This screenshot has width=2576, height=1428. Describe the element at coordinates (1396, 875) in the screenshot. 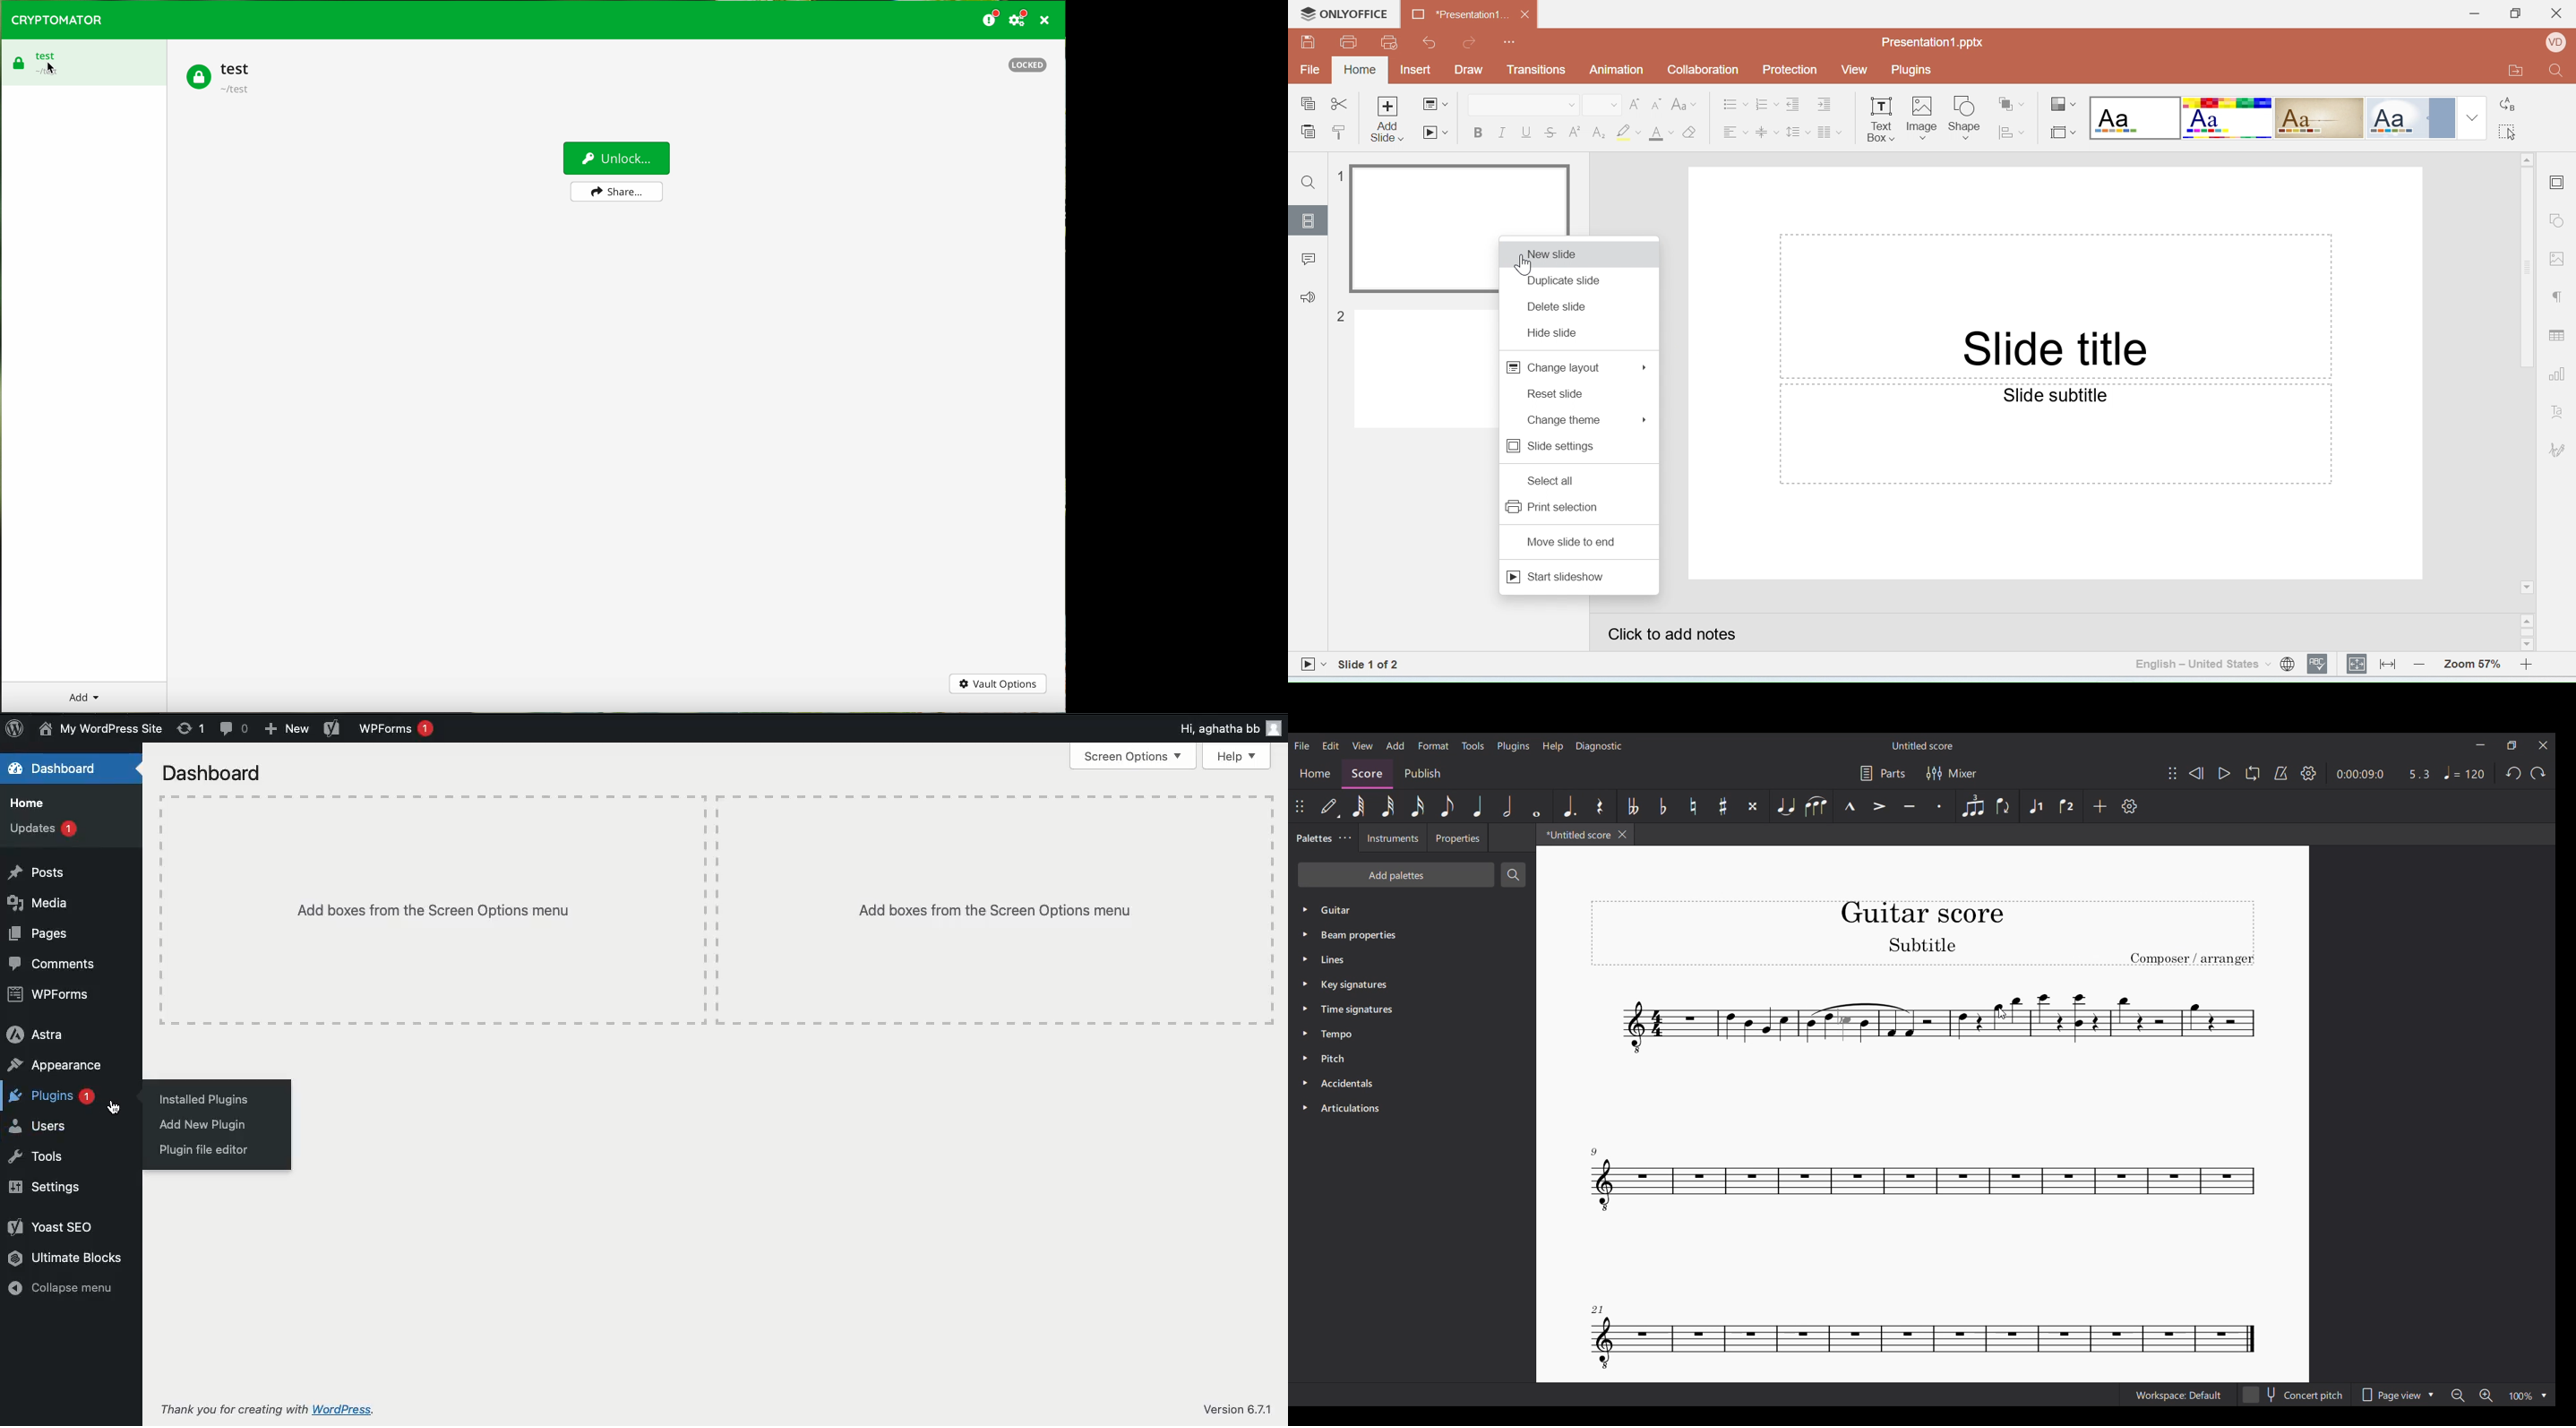

I see `Add palette` at that location.